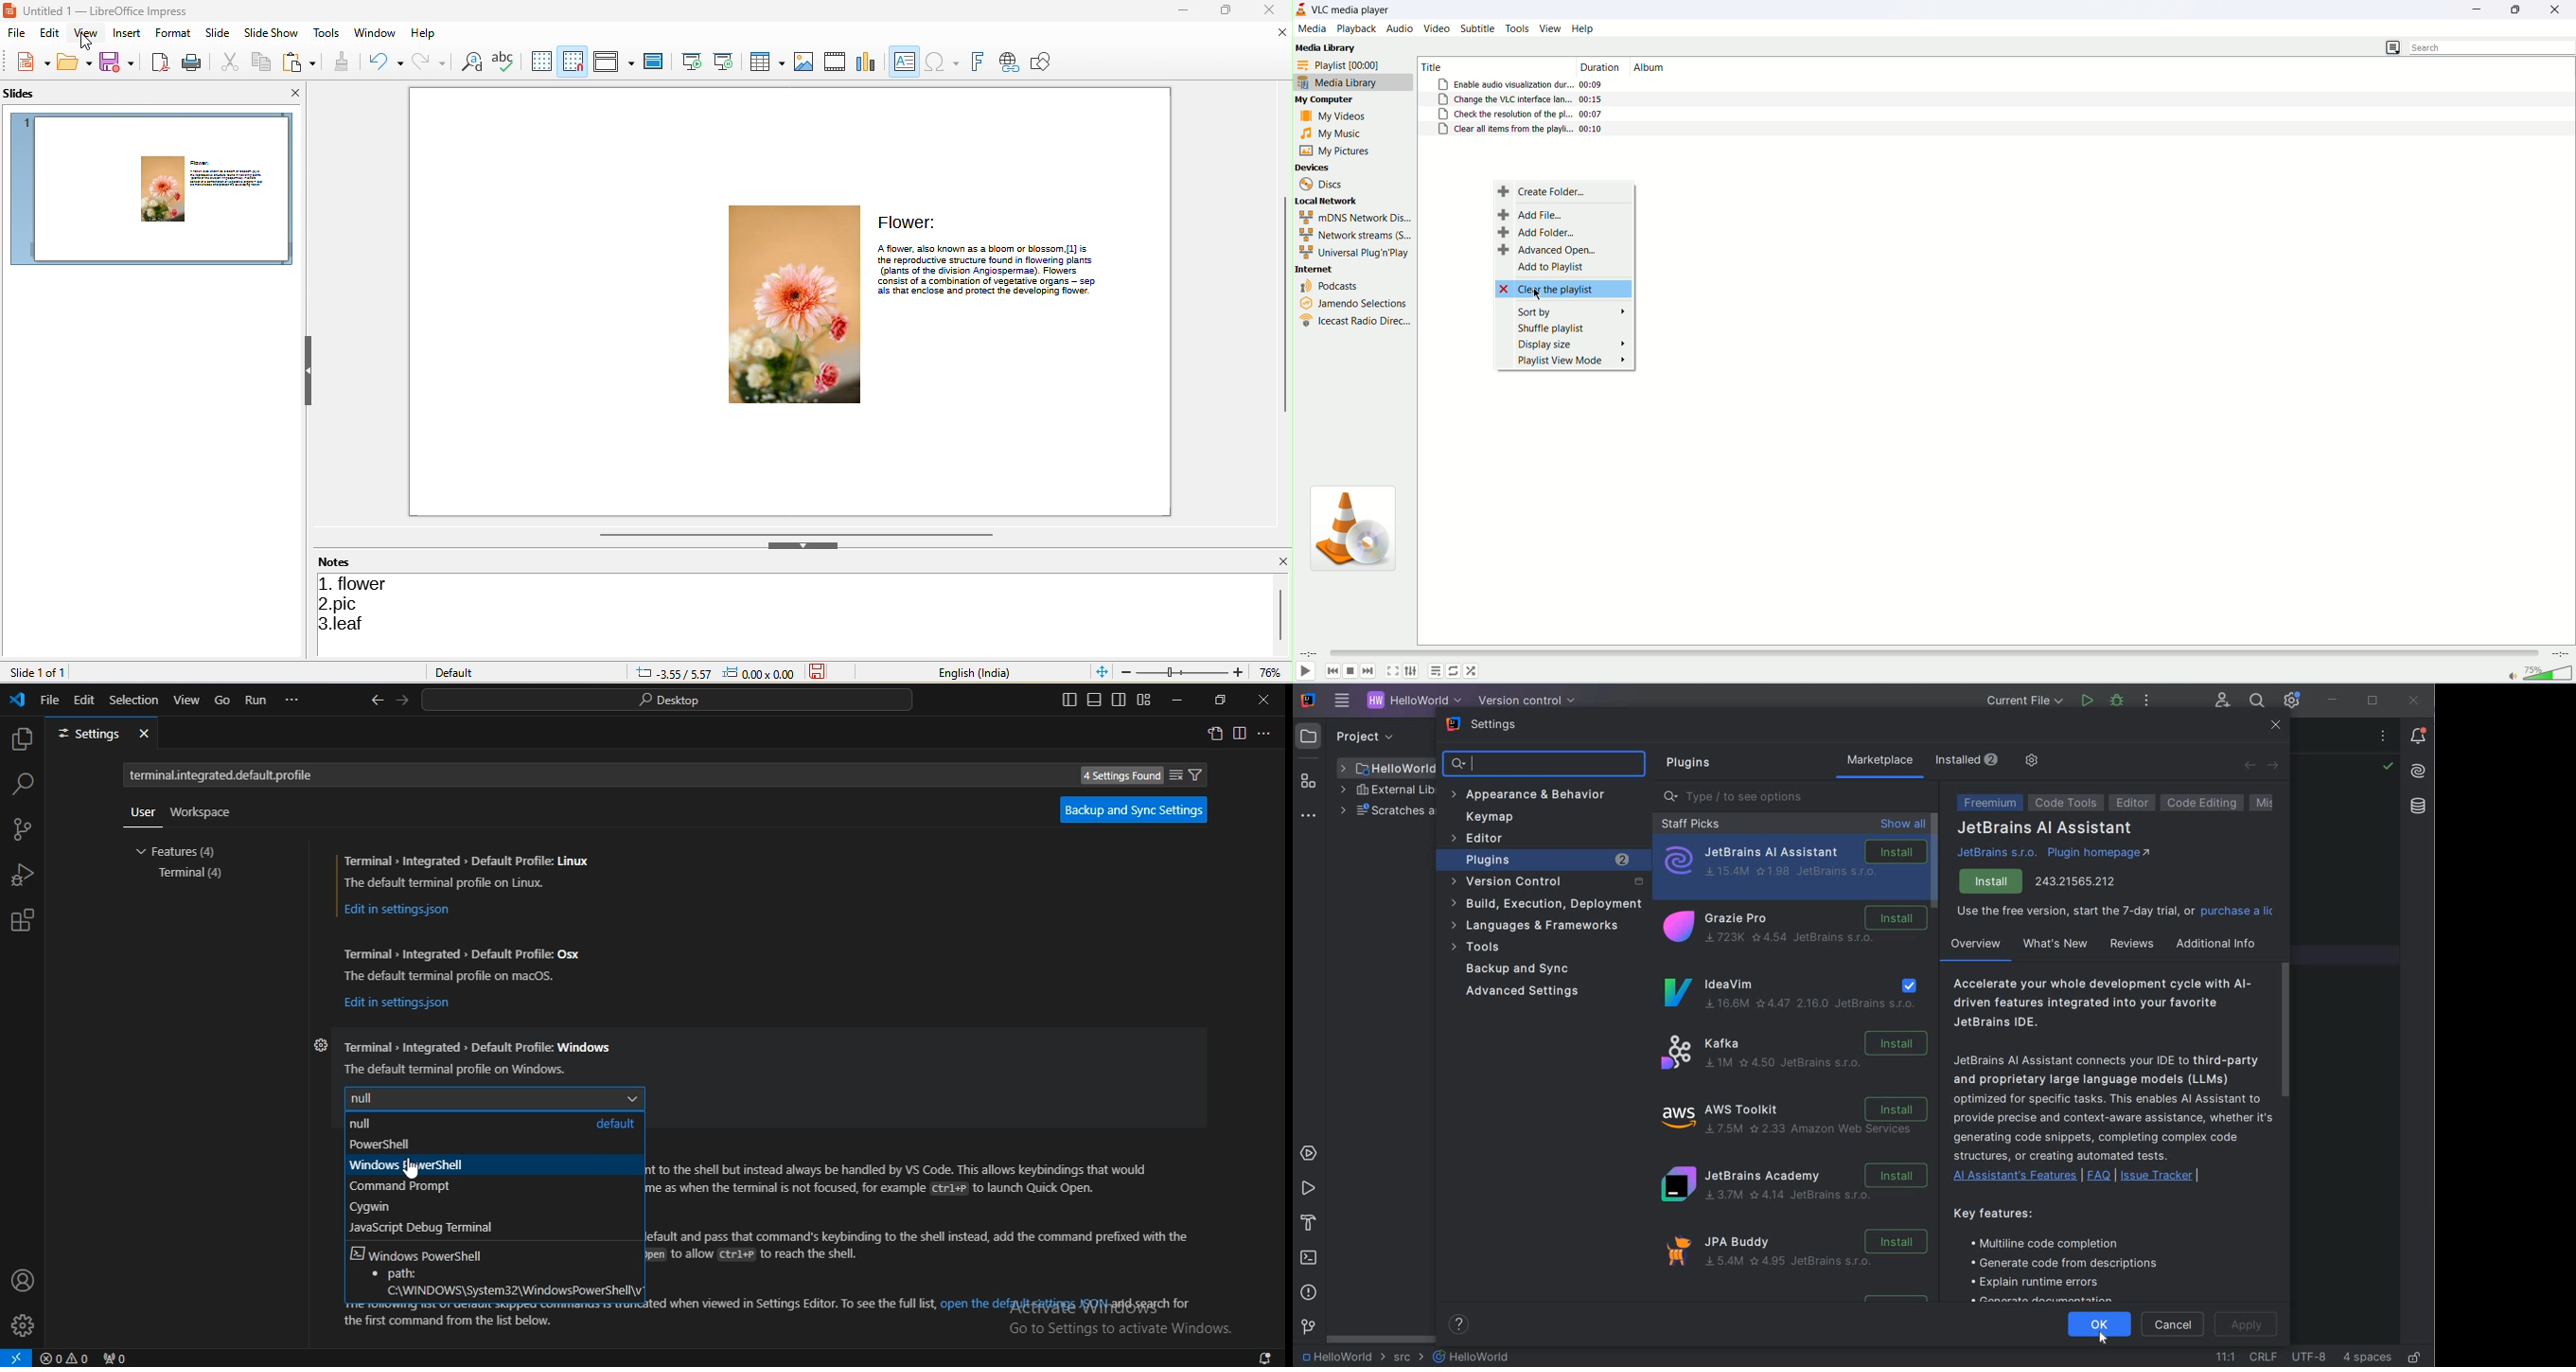  Describe the element at coordinates (2066, 1253) in the screenshot. I see `KEY FEATURES` at that location.